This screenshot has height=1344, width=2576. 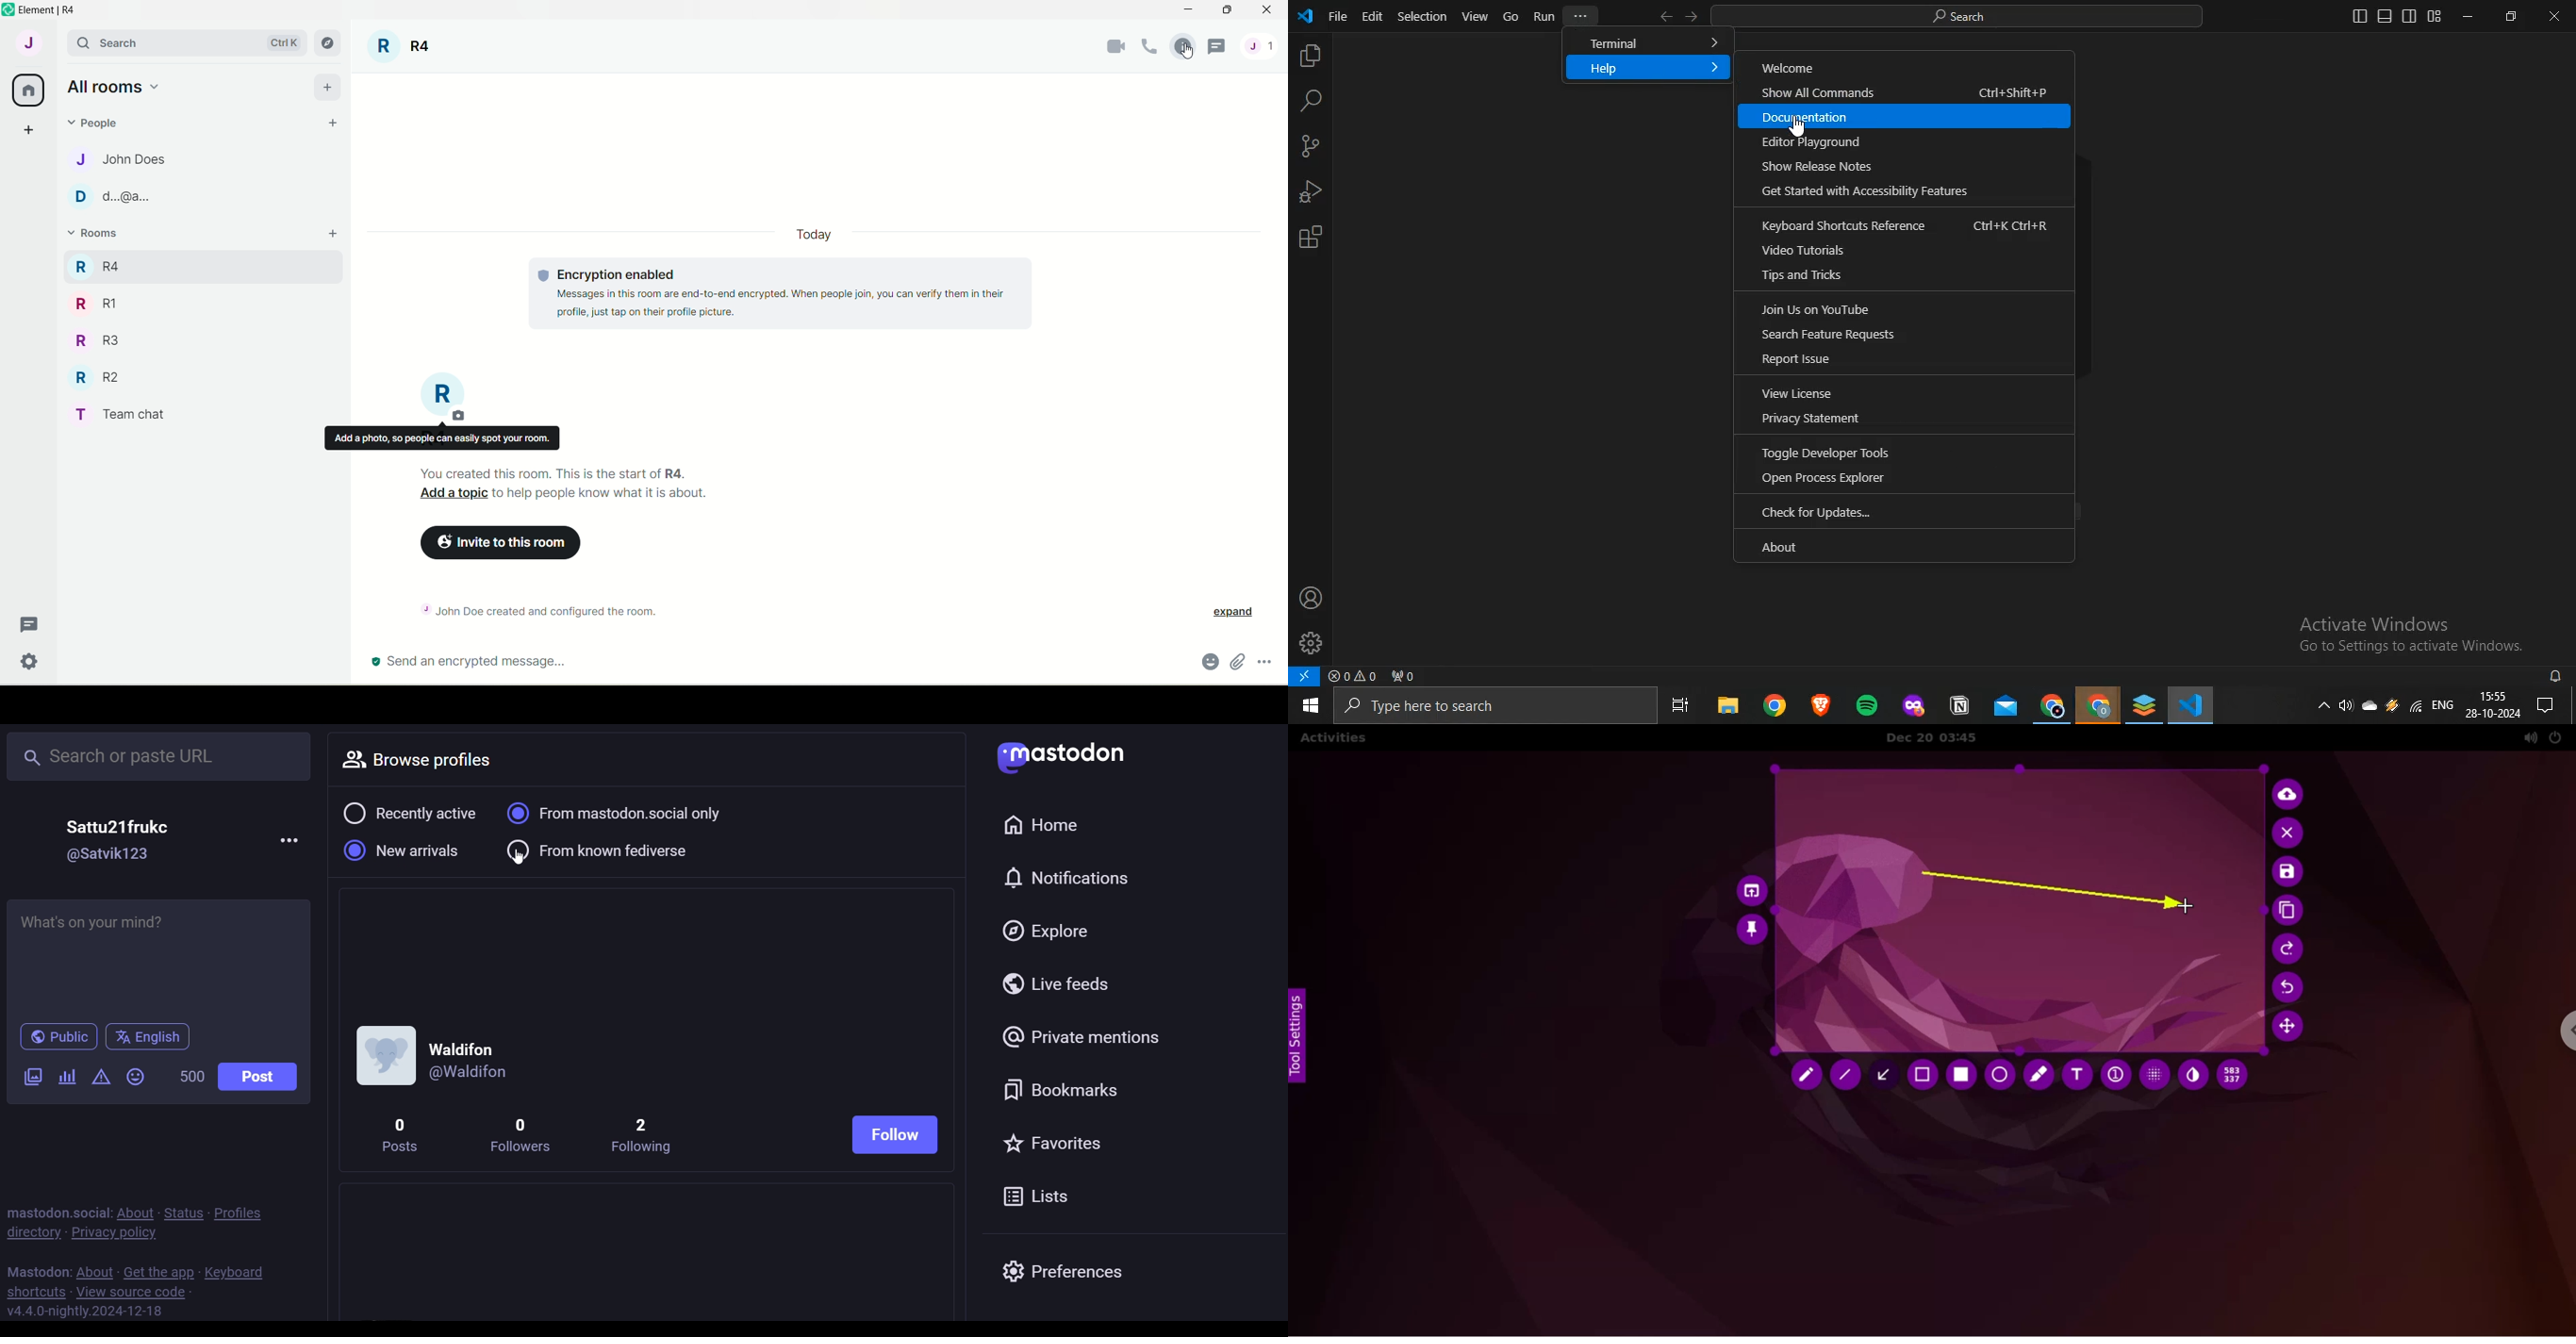 What do you see at coordinates (2360, 17) in the screenshot?
I see `toggle primary sidebar` at bounding box center [2360, 17].